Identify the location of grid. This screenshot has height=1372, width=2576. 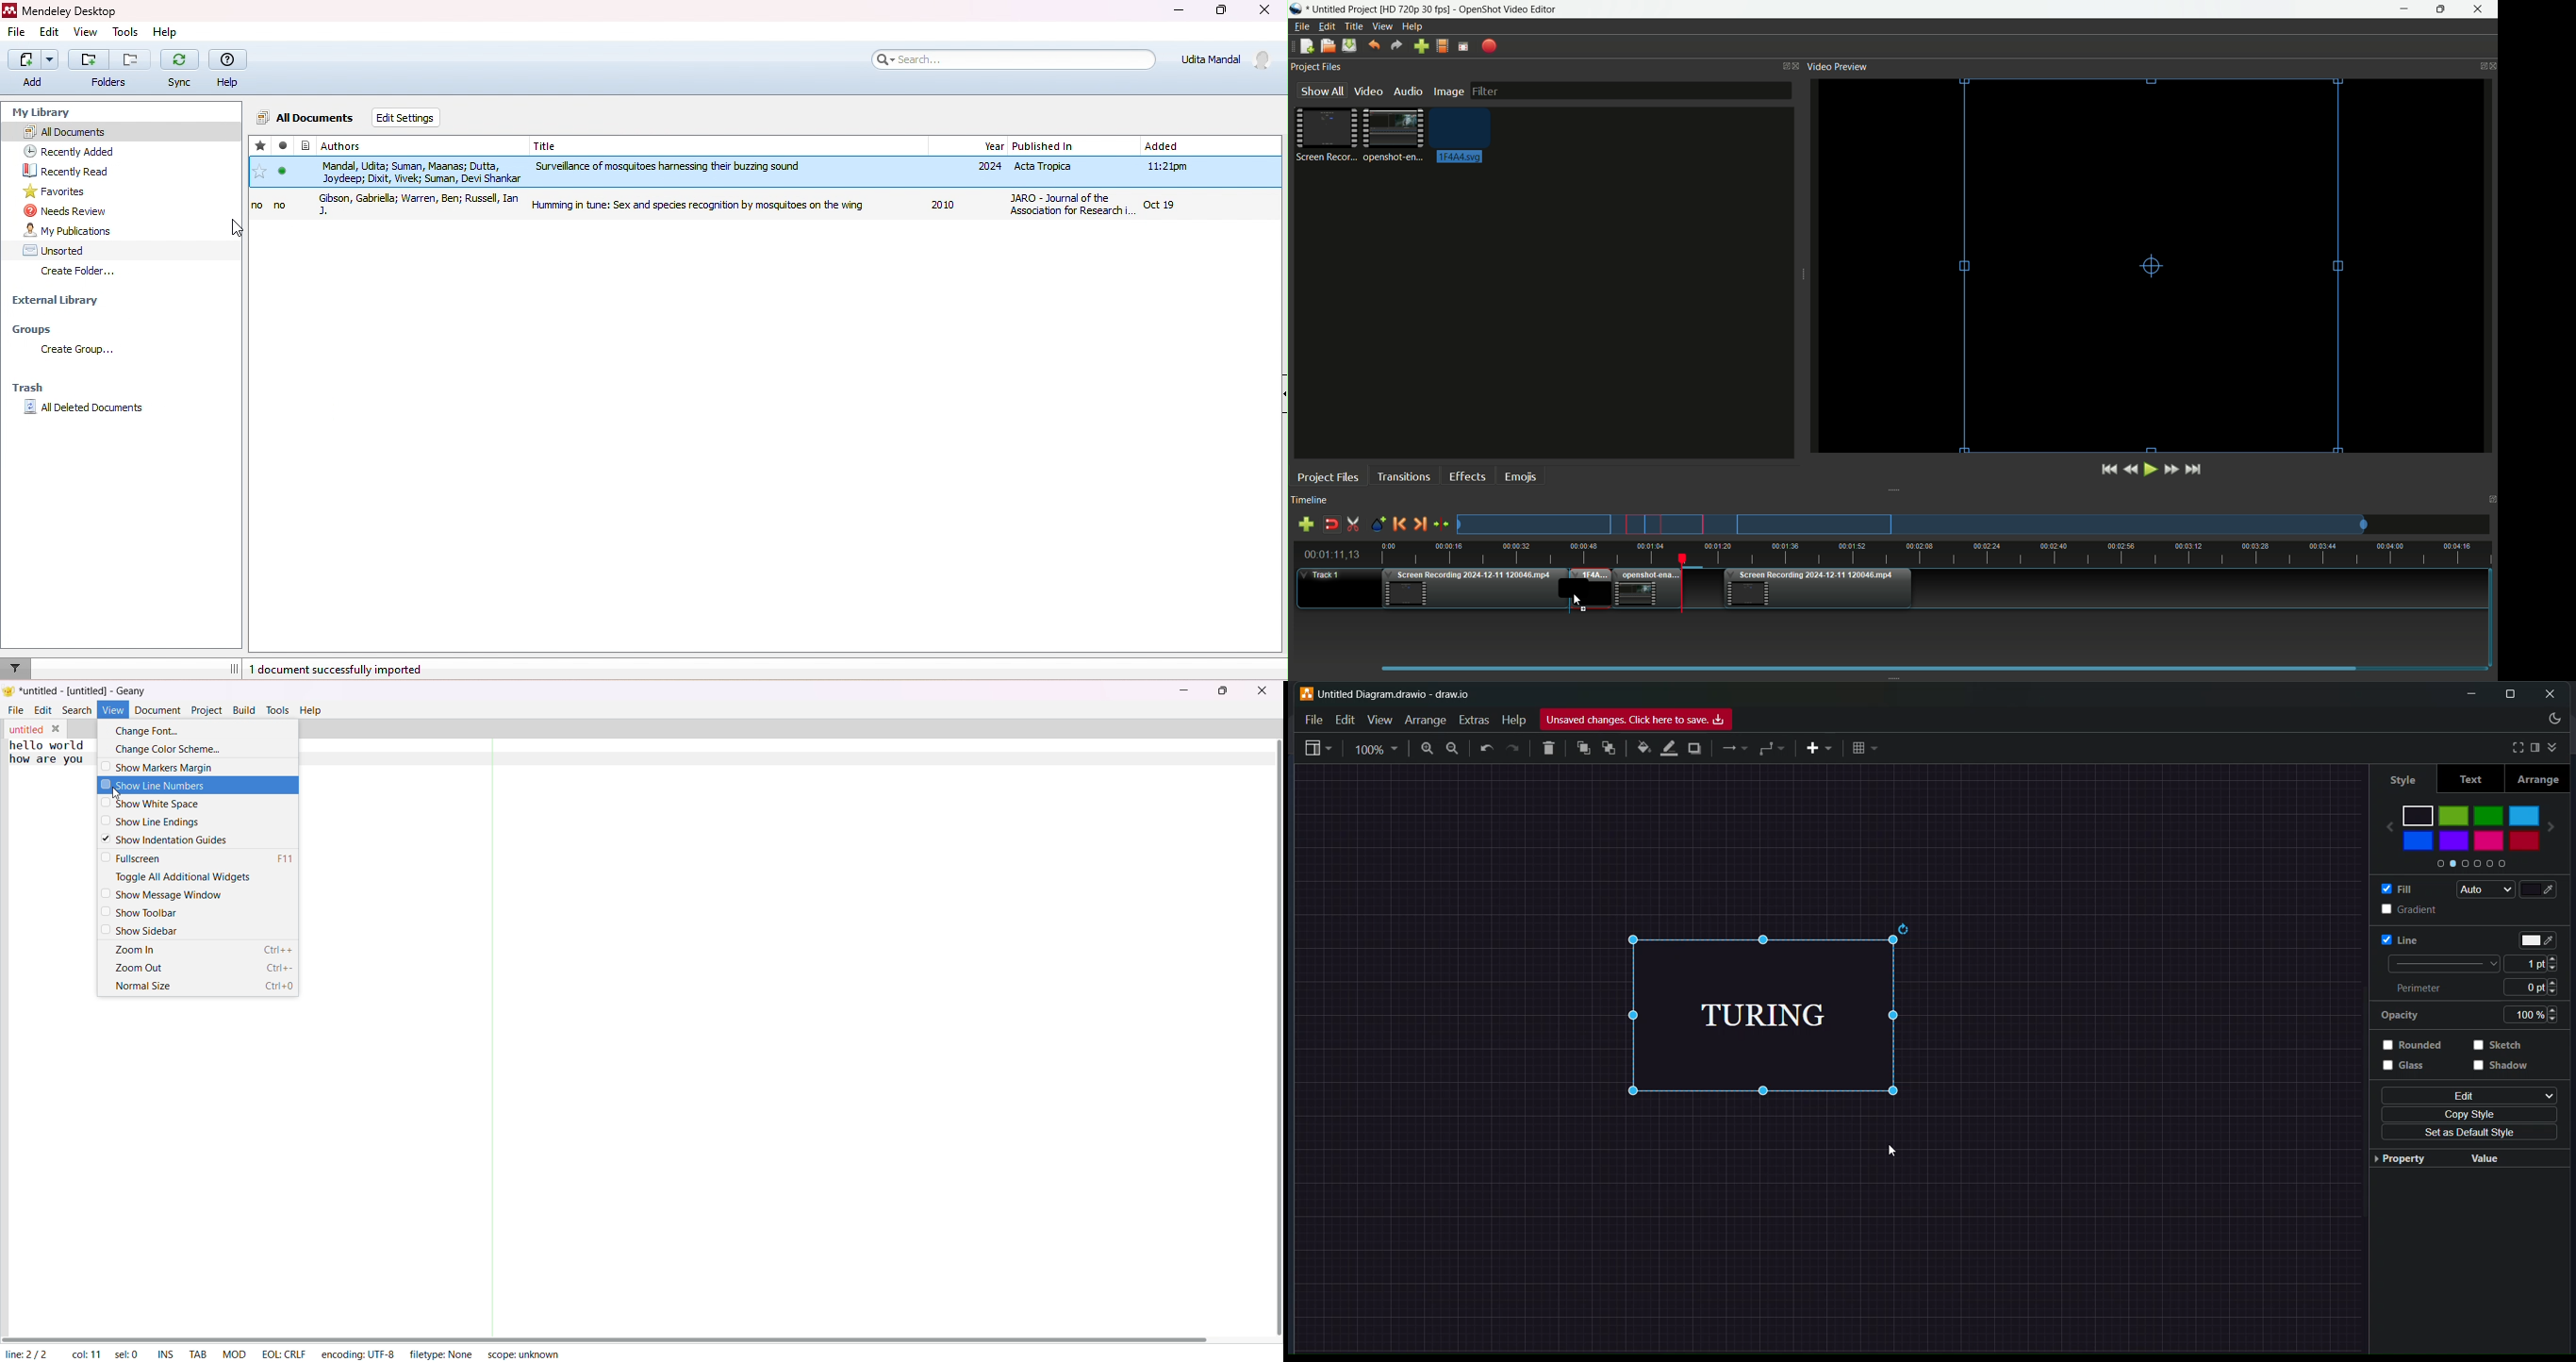
(1866, 748).